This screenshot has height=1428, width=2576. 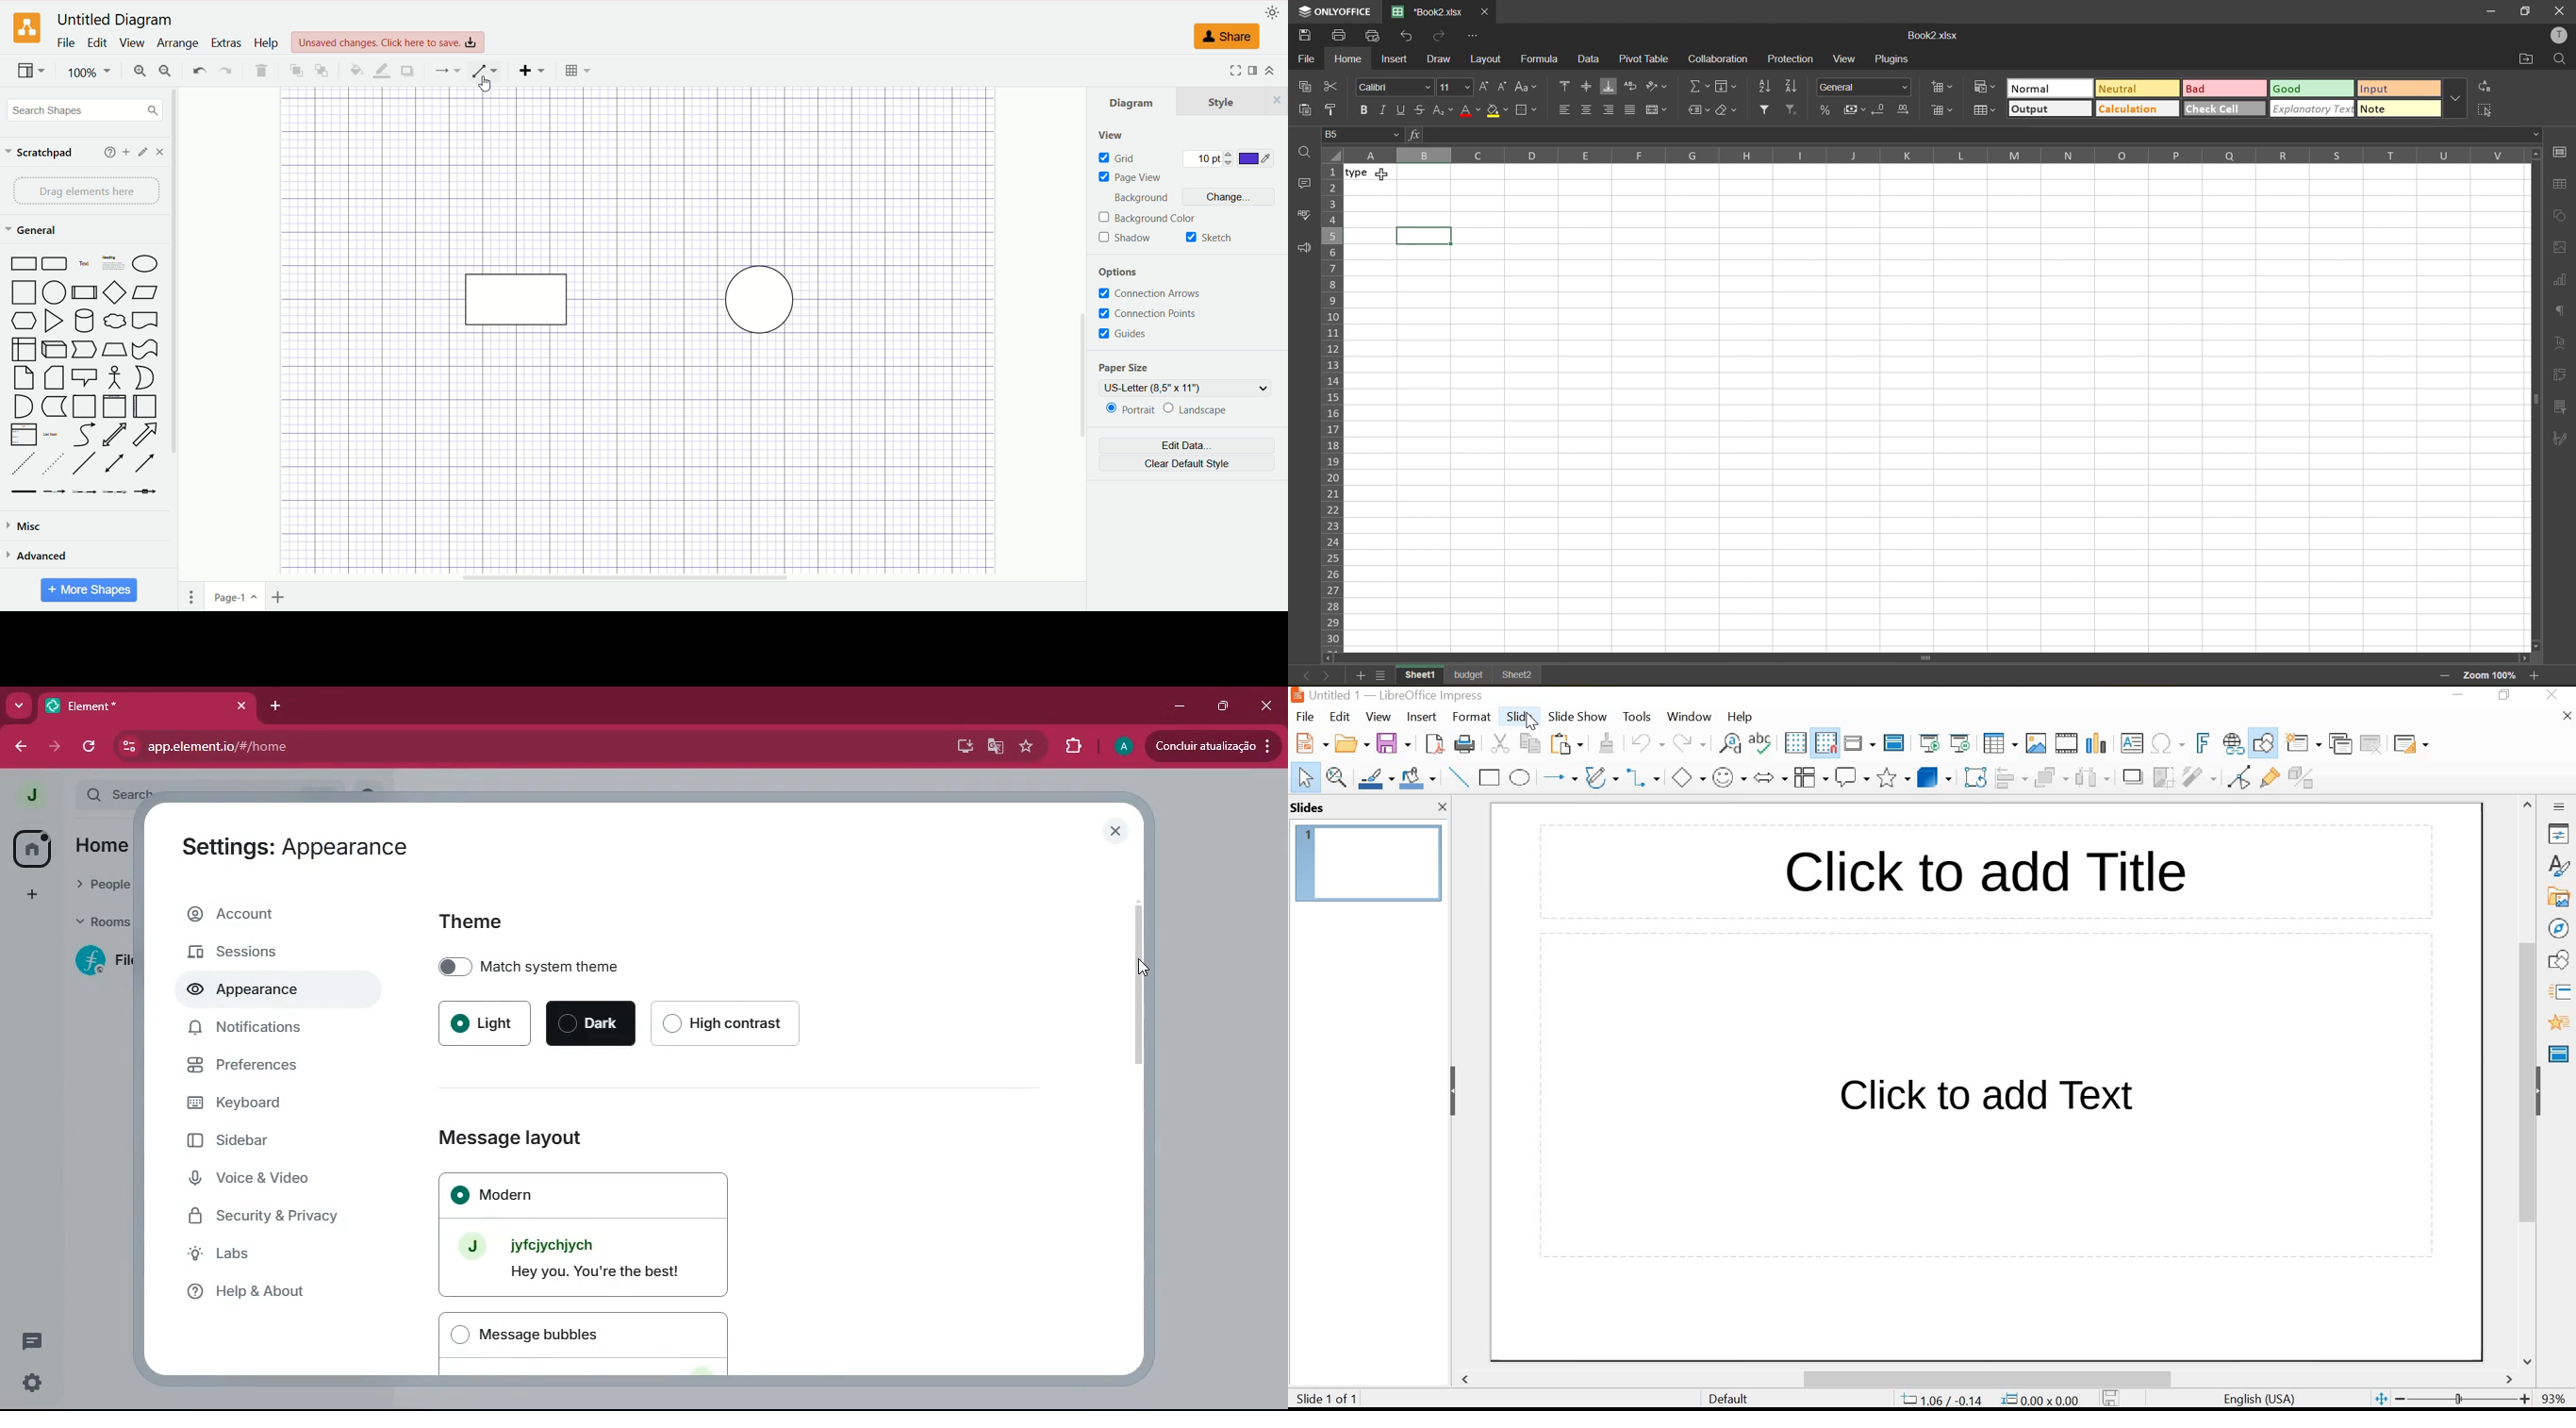 What do you see at coordinates (25, 464) in the screenshot?
I see `Dashed Line` at bounding box center [25, 464].